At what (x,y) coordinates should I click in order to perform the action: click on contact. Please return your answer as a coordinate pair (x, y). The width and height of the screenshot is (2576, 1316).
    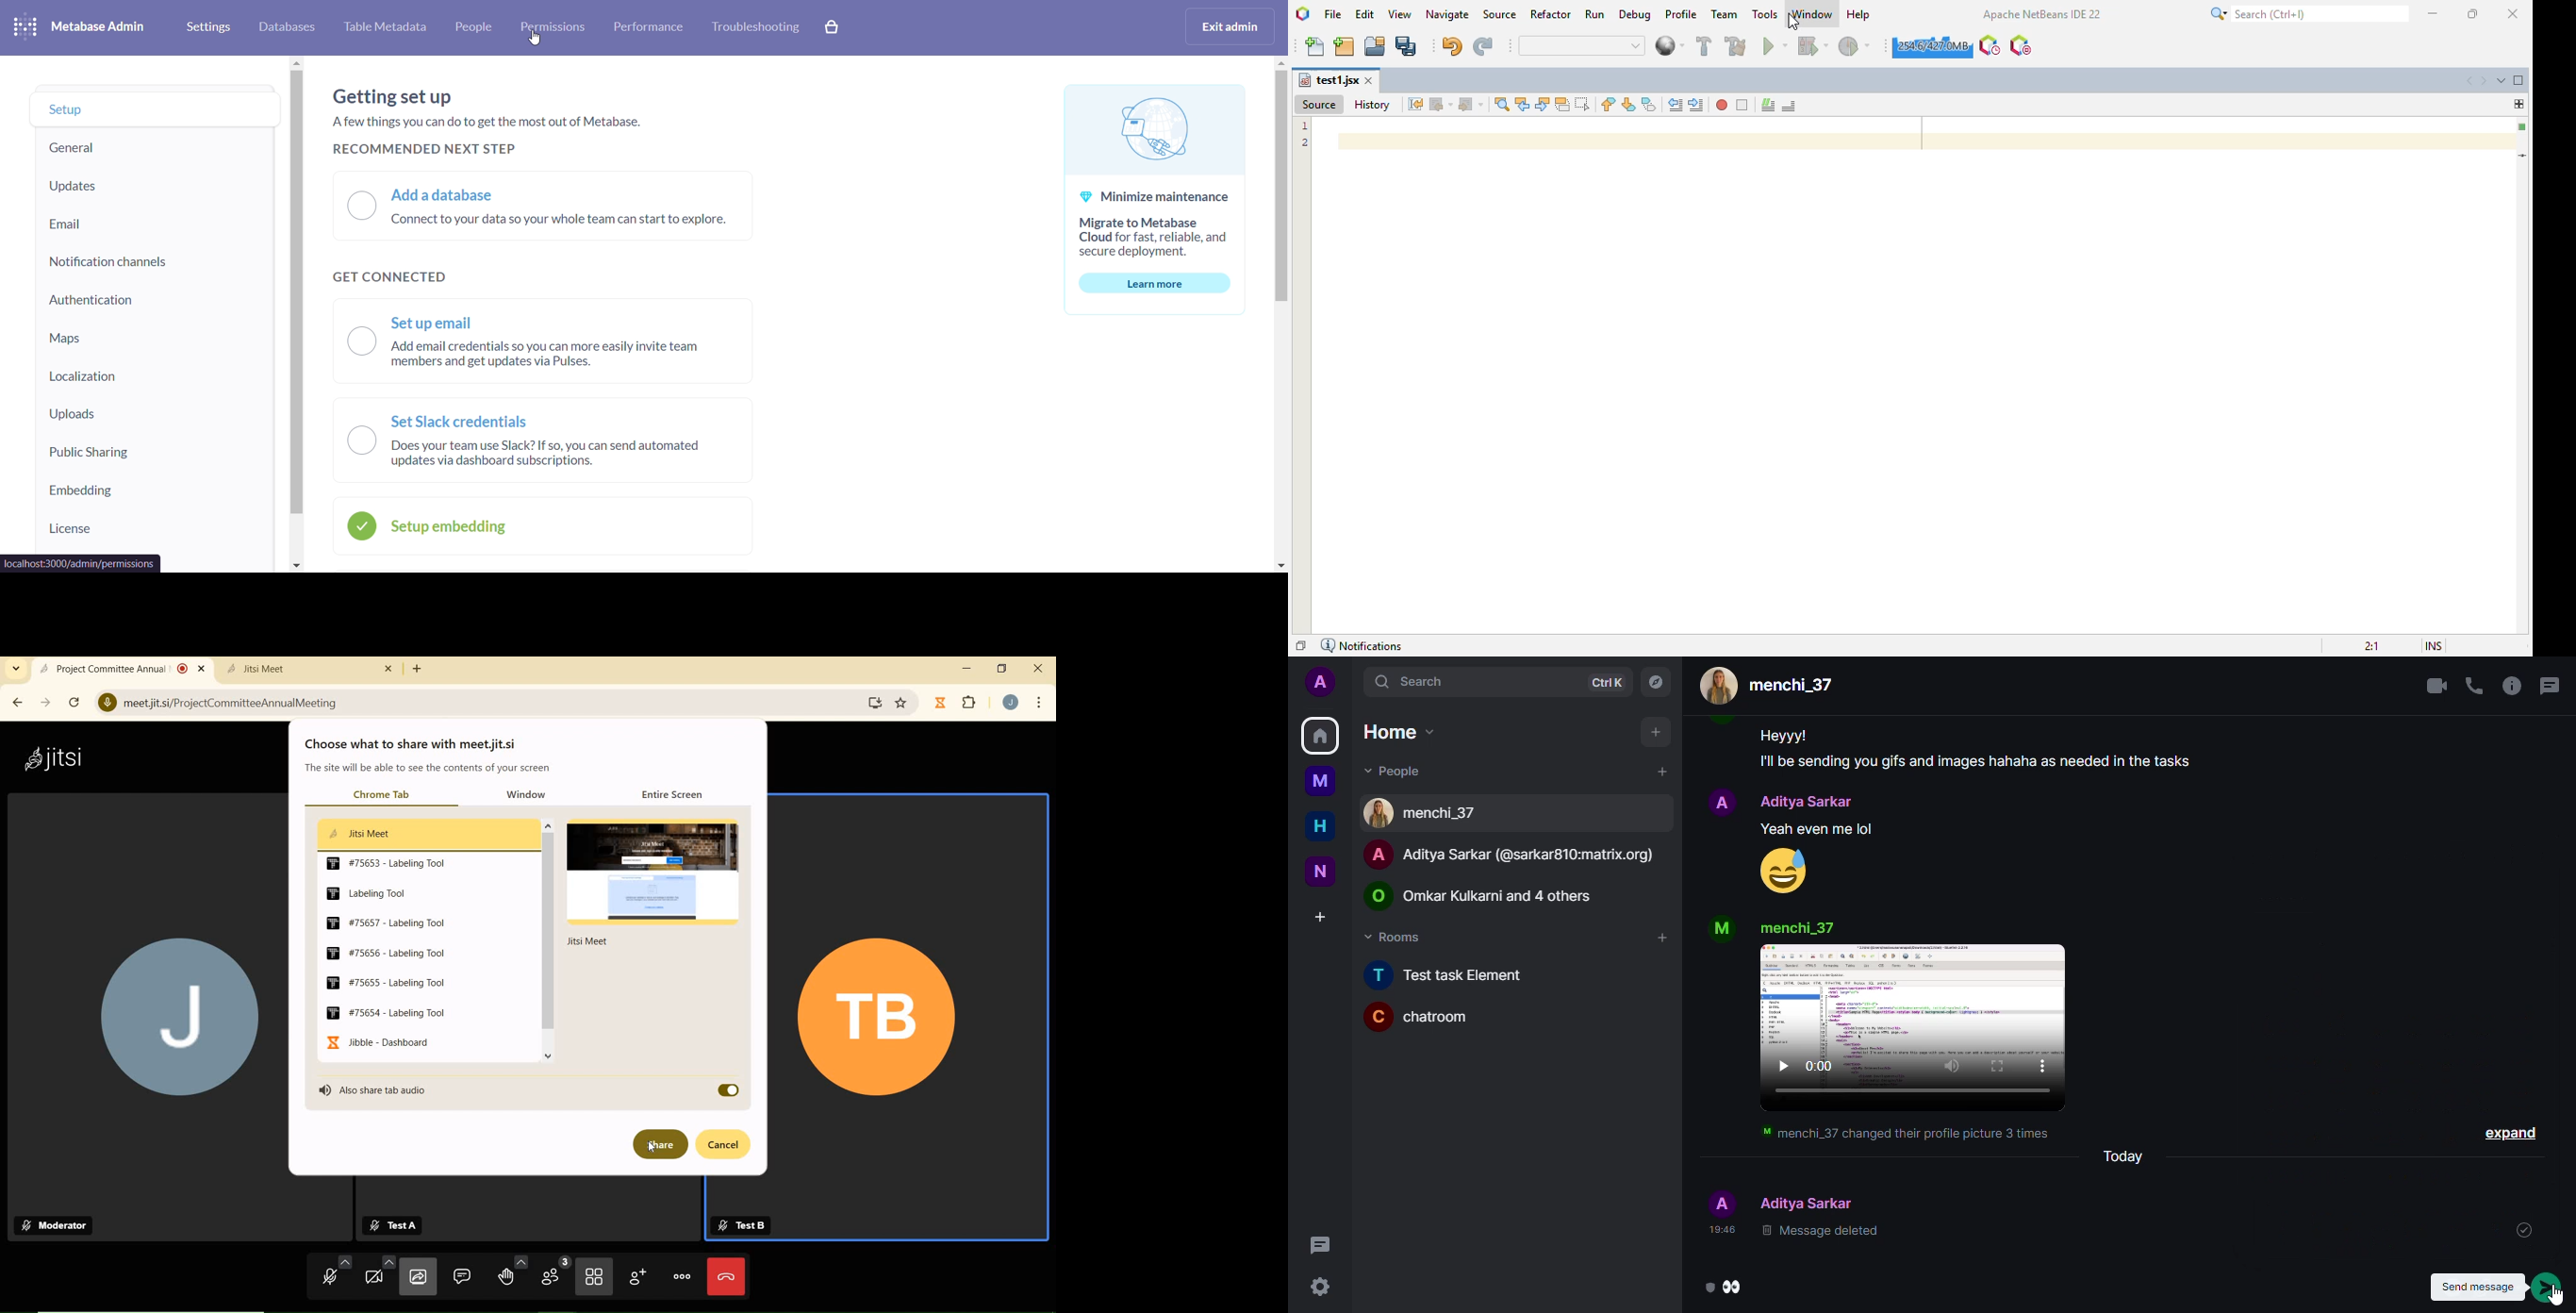
    Looking at the image, I should click on (1427, 813).